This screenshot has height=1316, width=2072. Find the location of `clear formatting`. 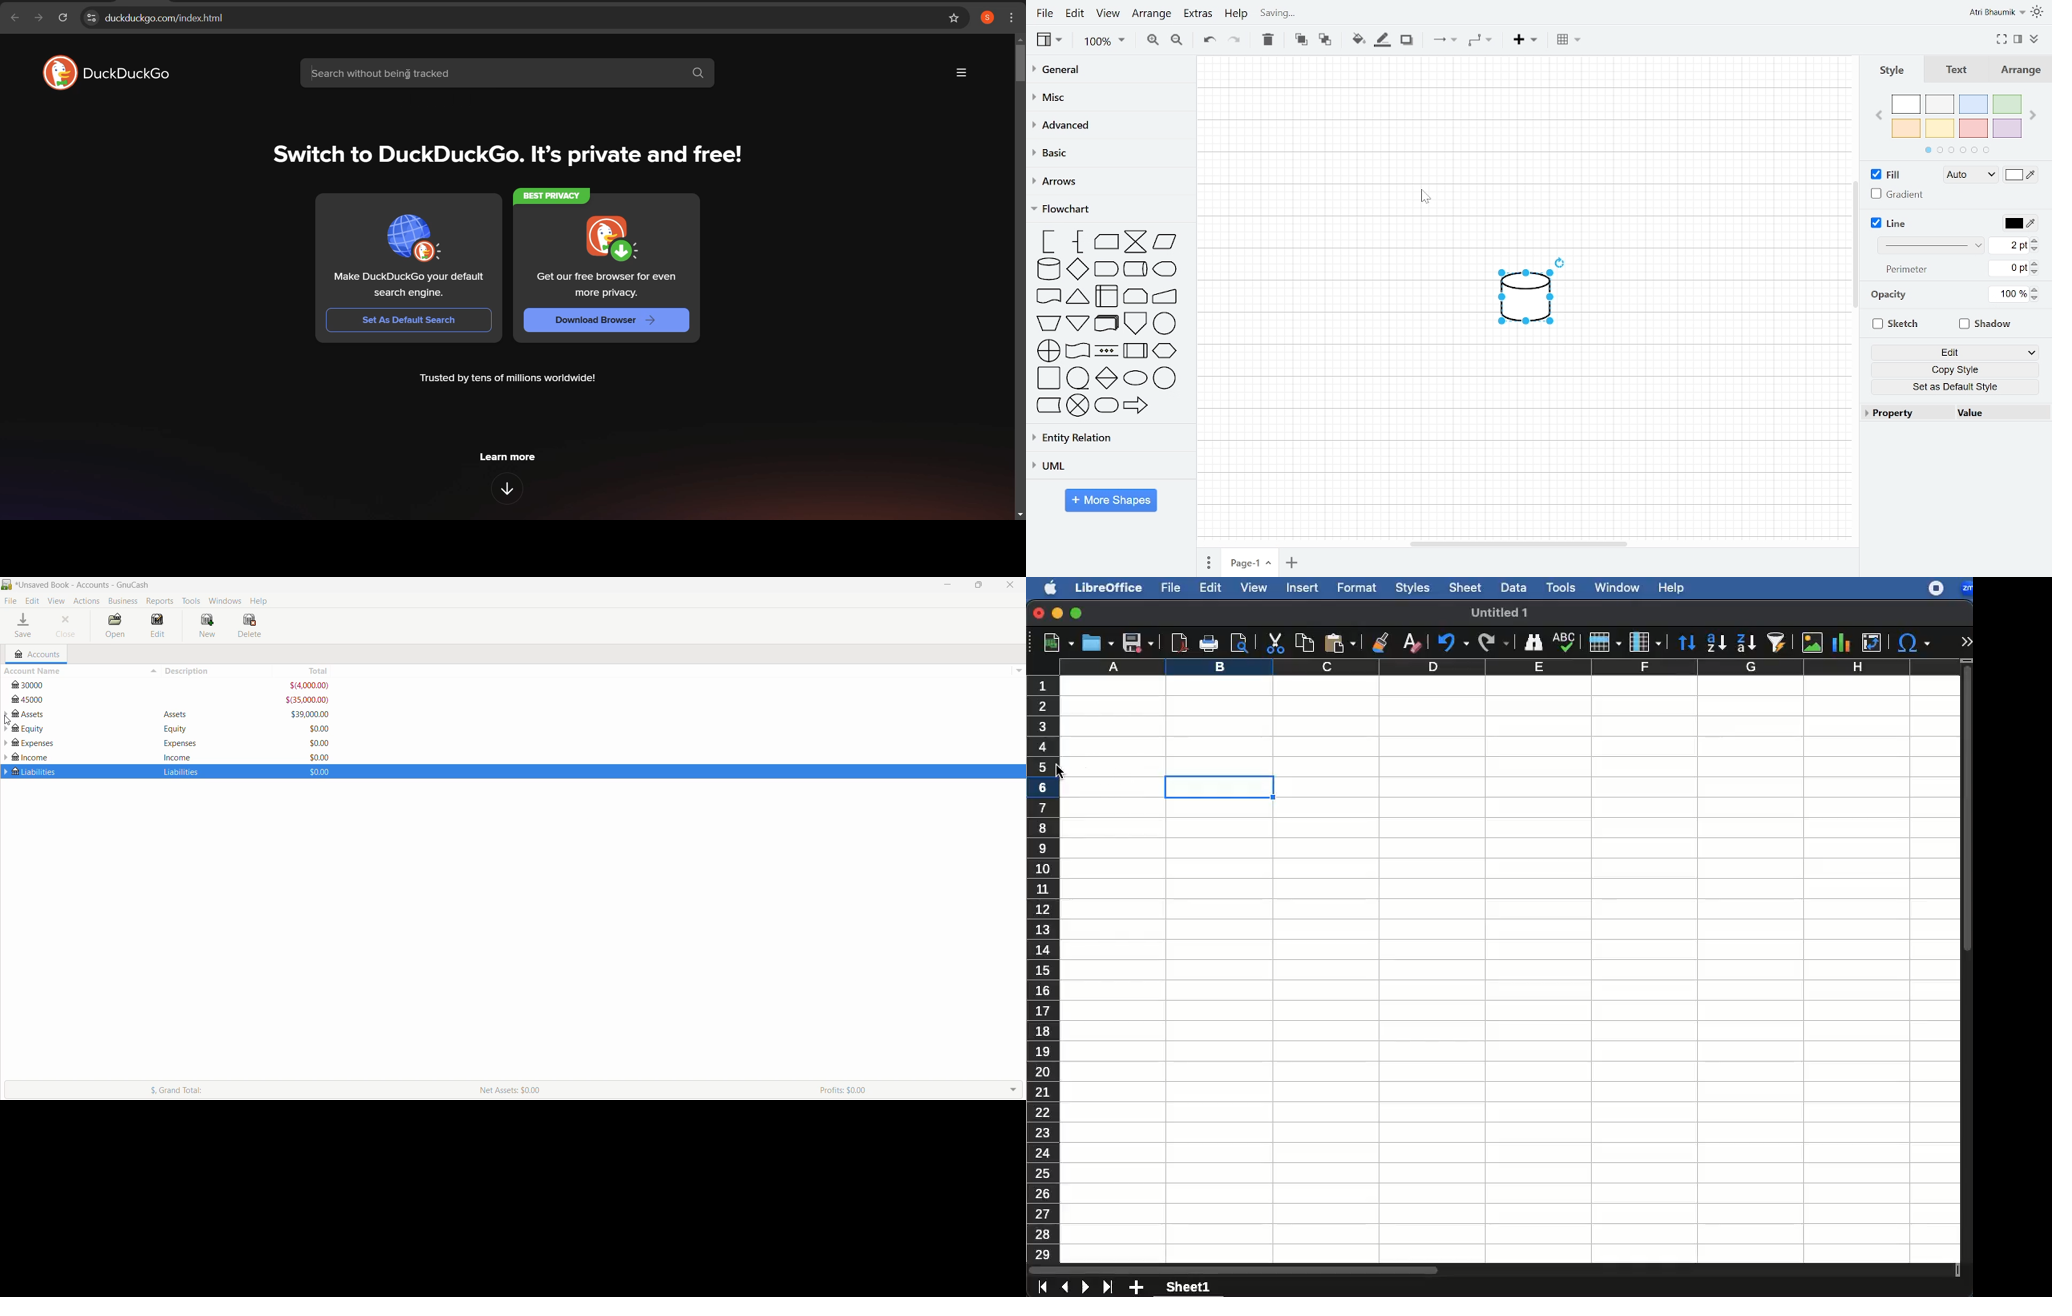

clear formatting is located at coordinates (1410, 642).